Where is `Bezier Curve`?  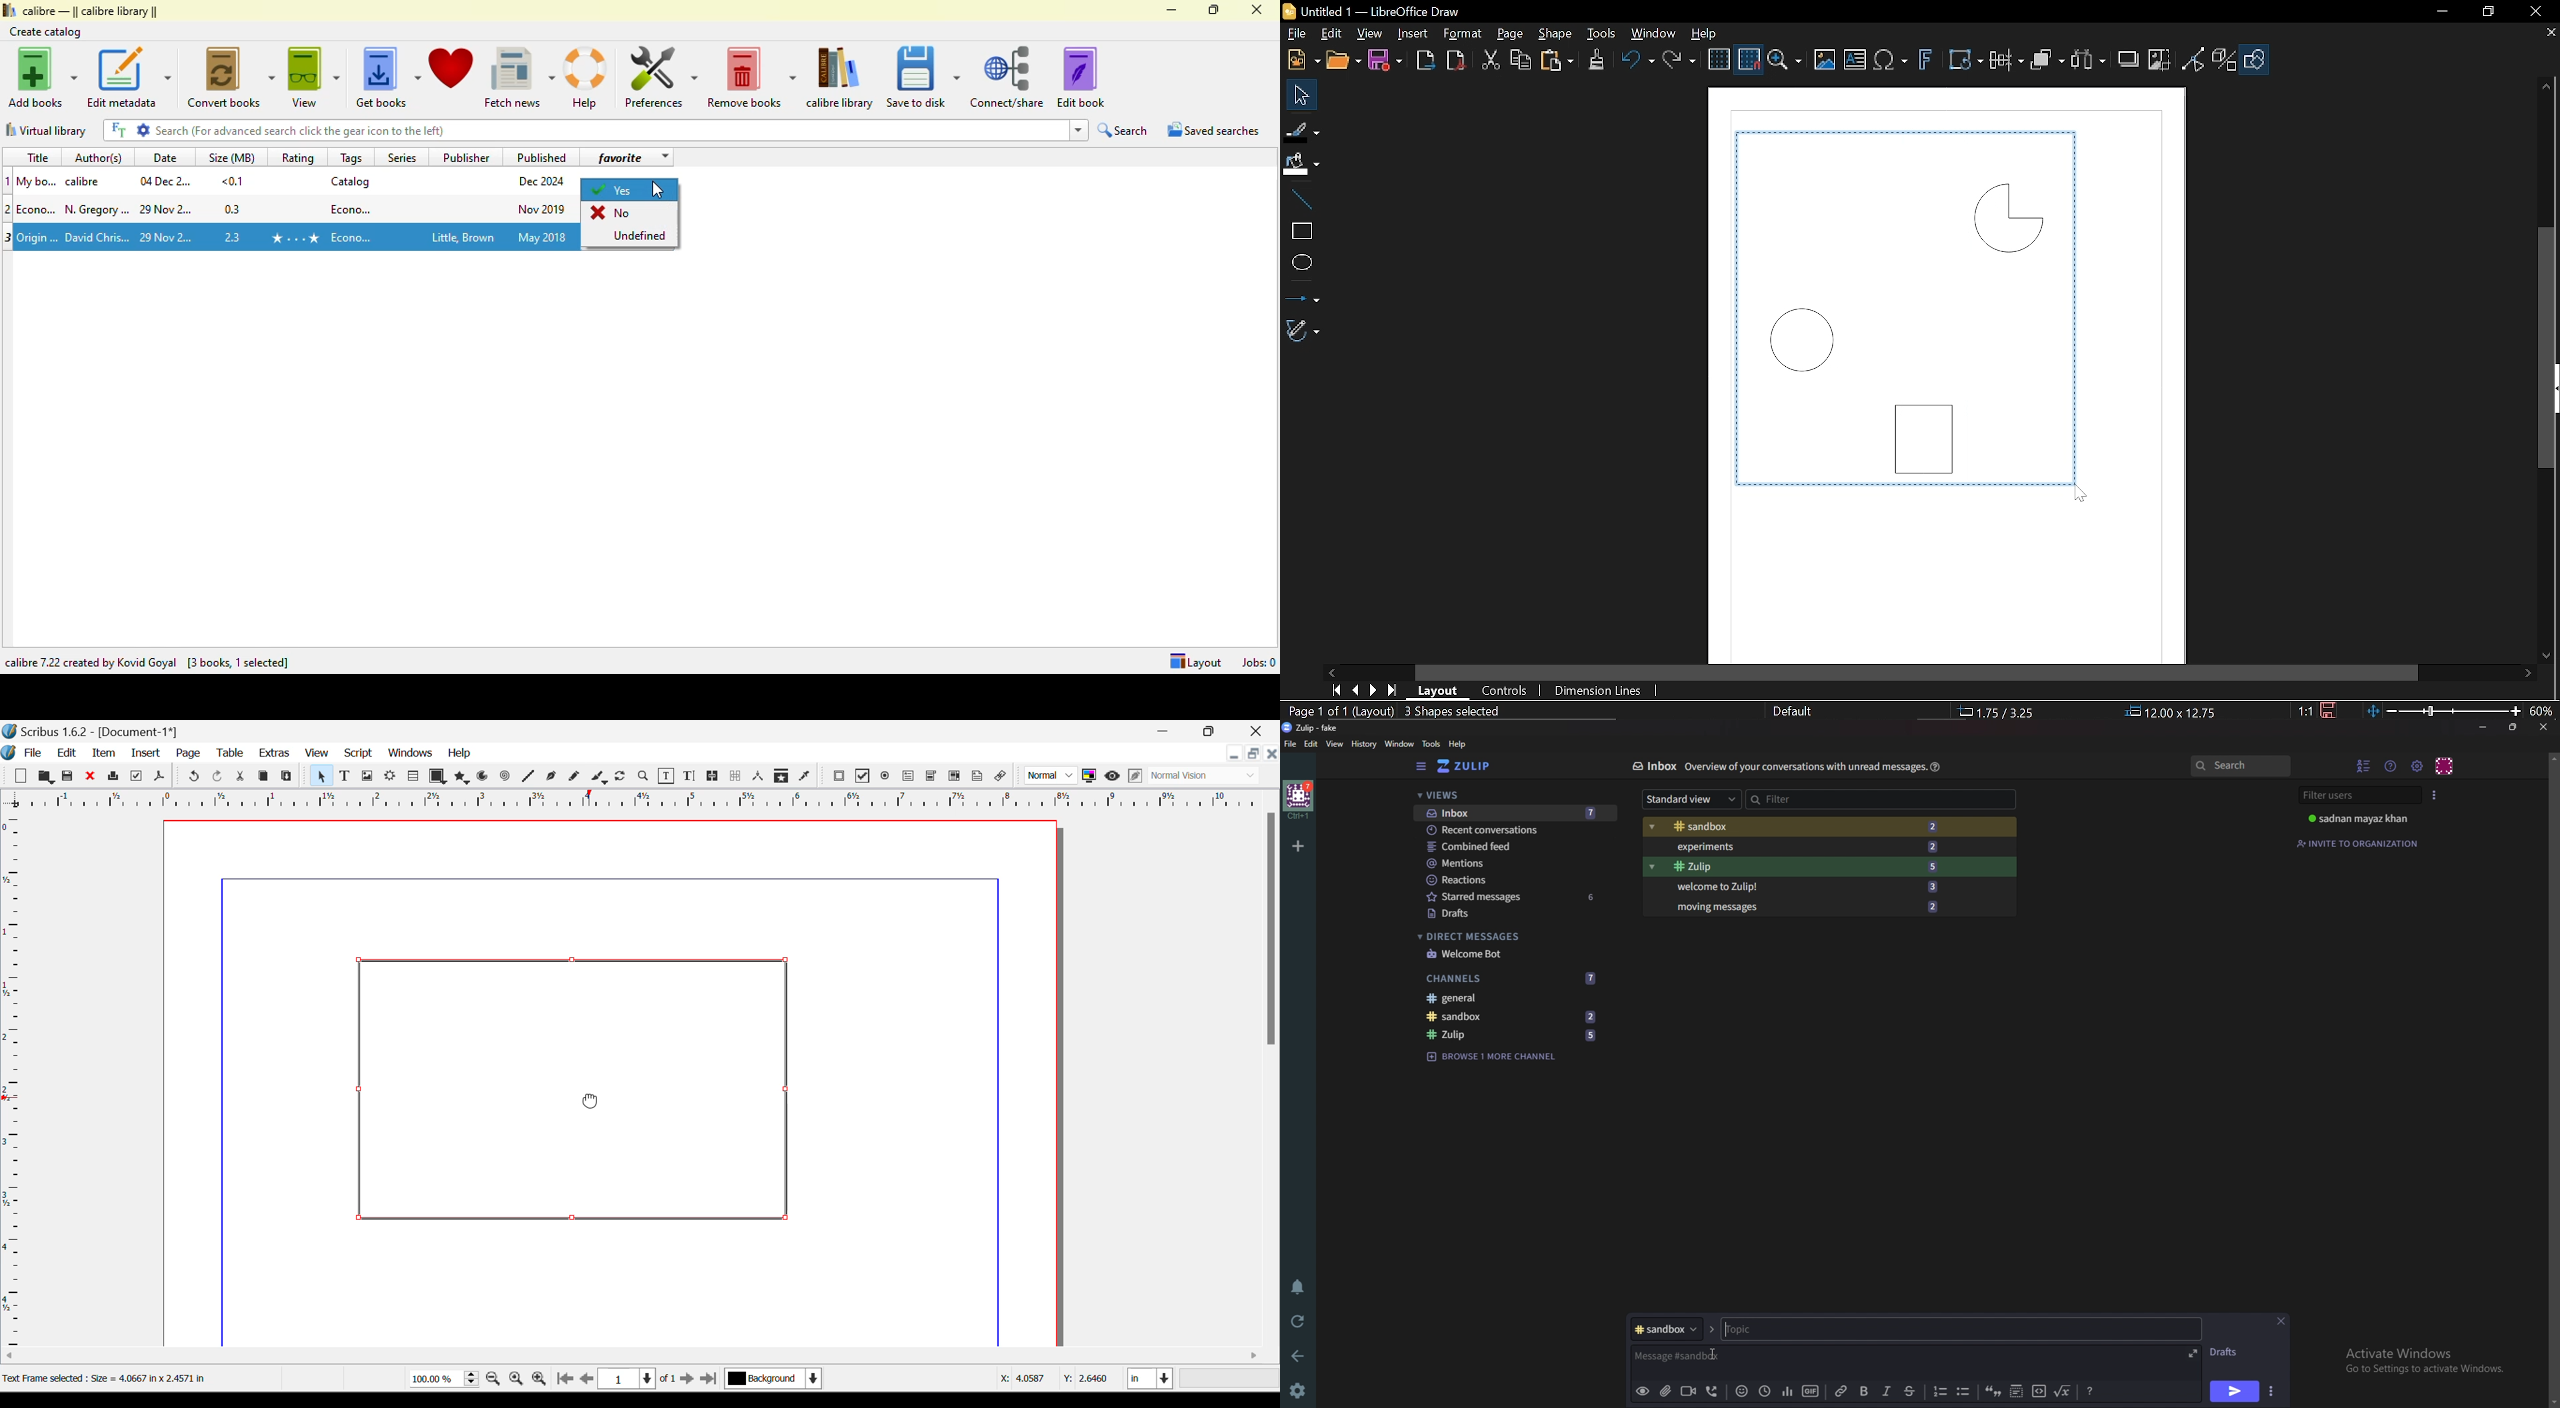
Bezier Curve is located at coordinates (549, 776).